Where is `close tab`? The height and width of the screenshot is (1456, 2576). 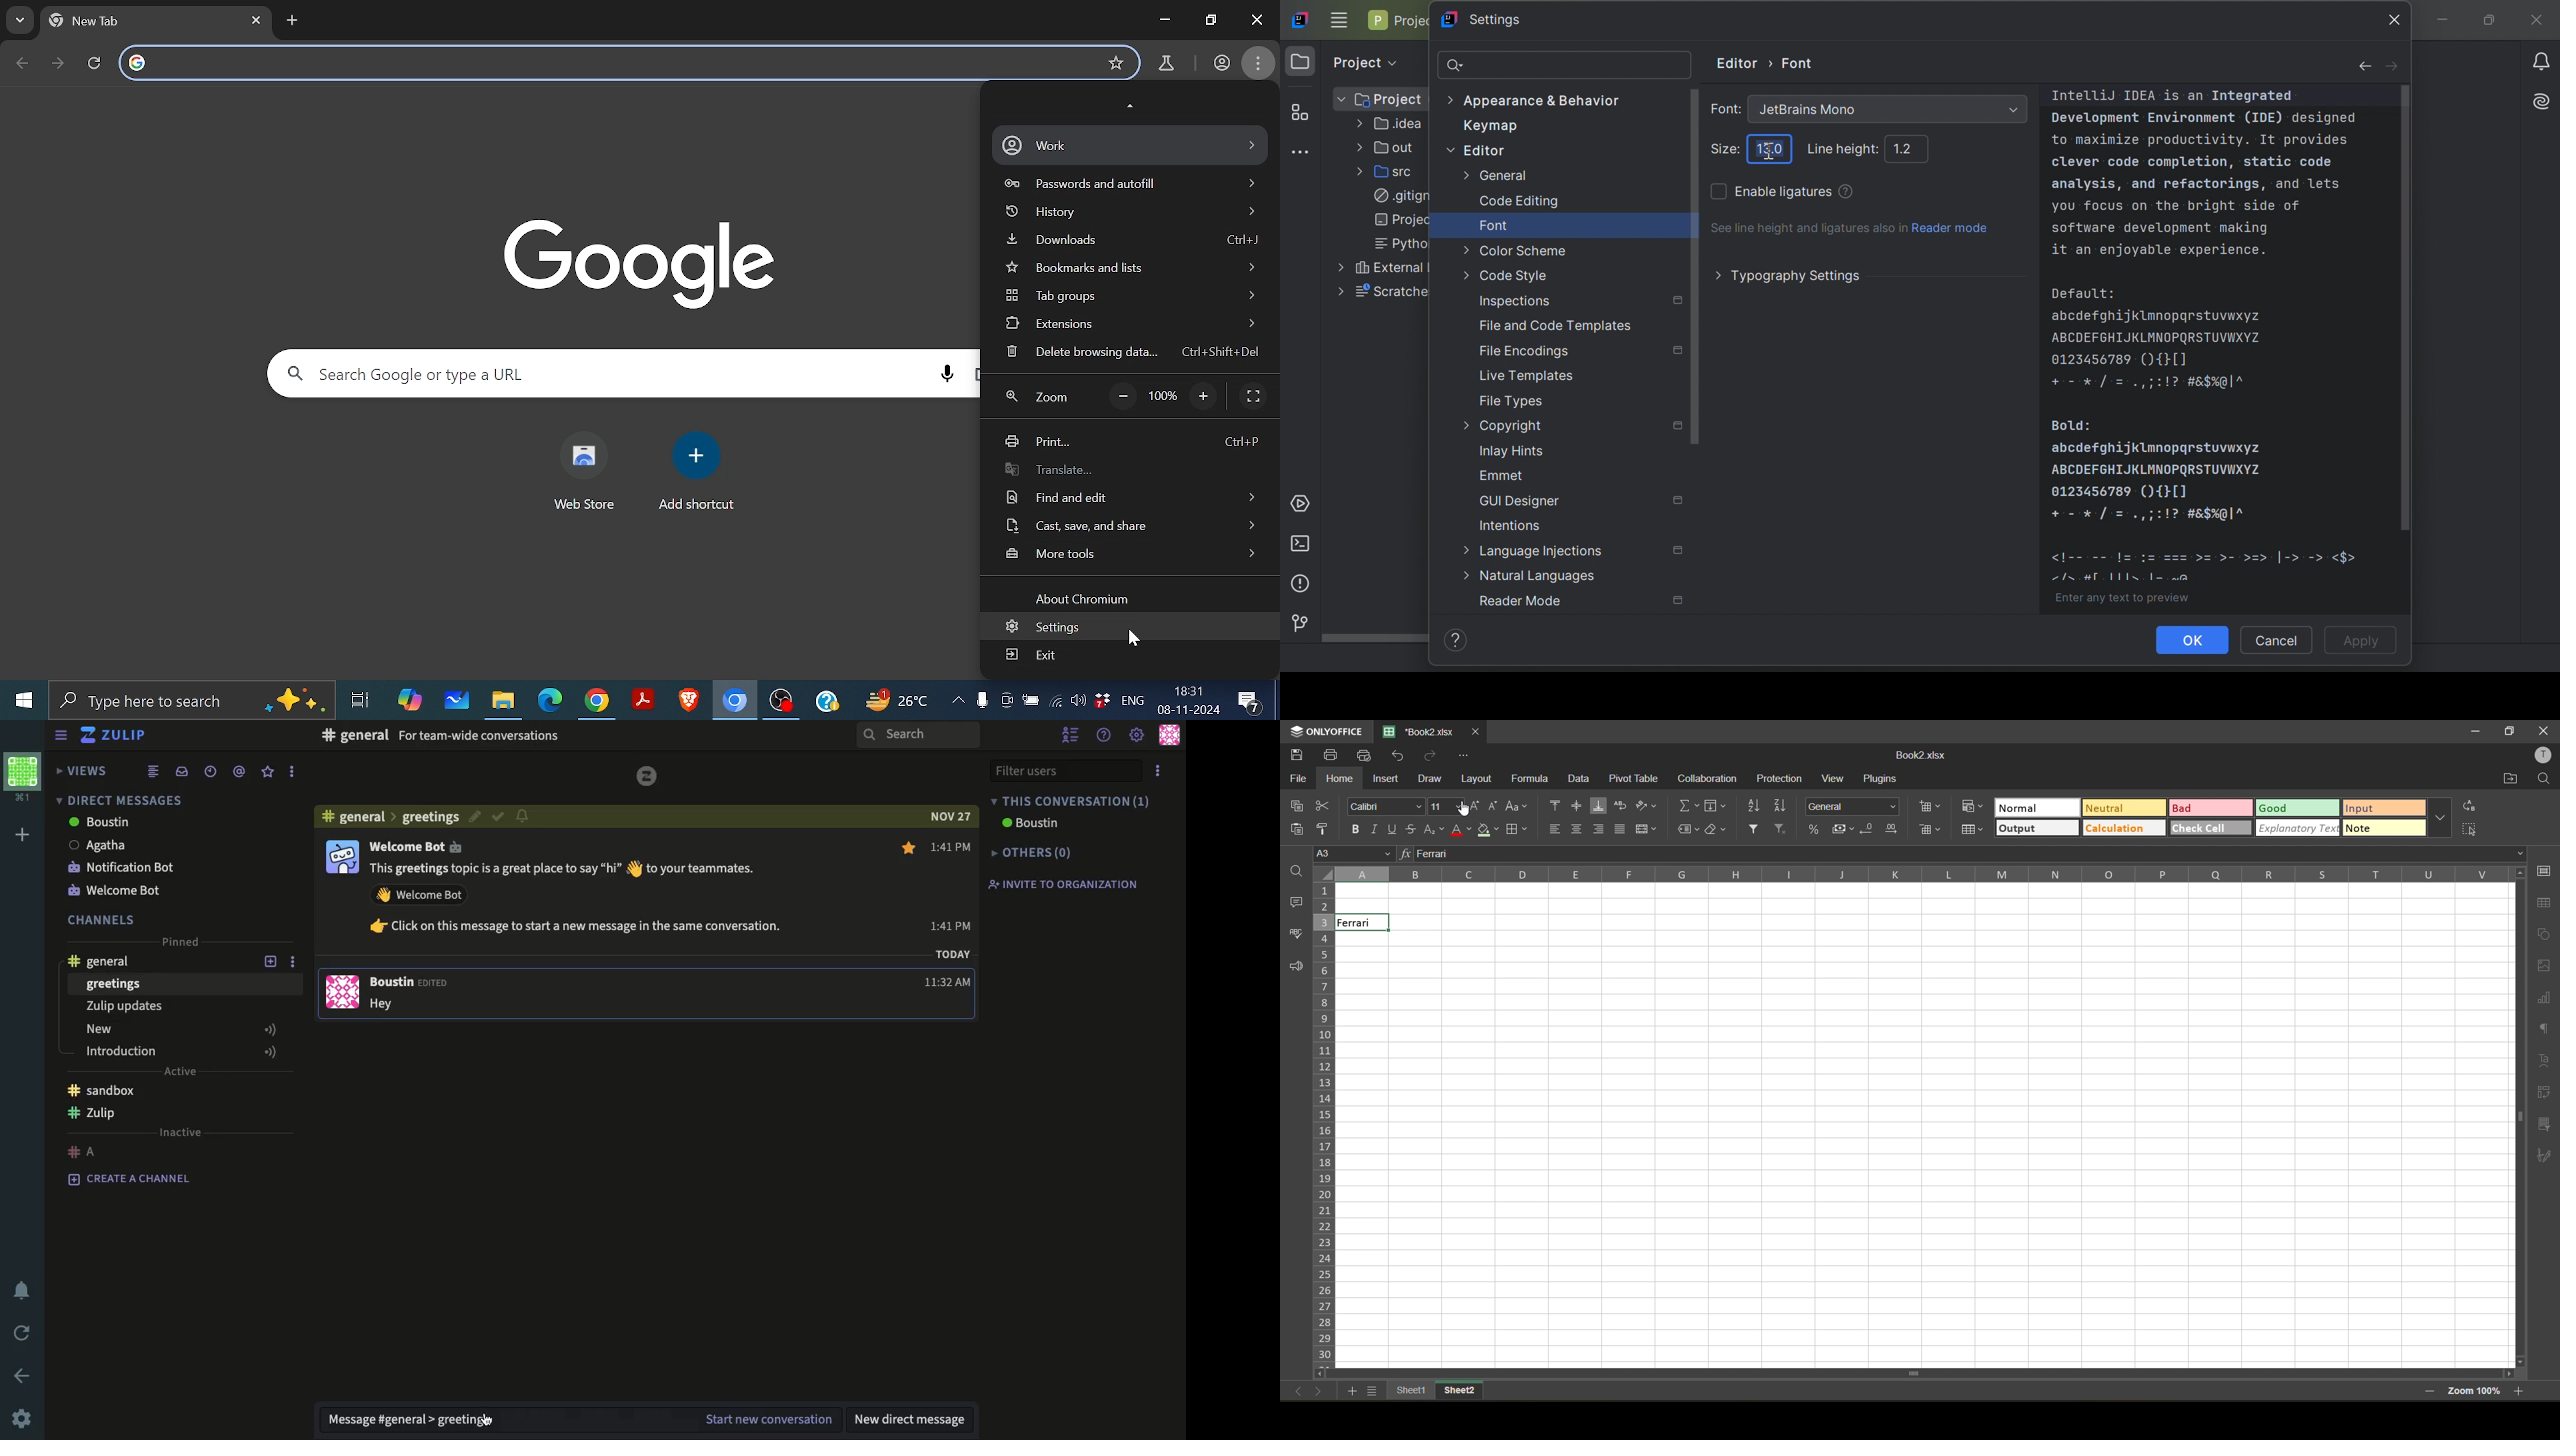 close tab is located at coordinates (1477, 732).